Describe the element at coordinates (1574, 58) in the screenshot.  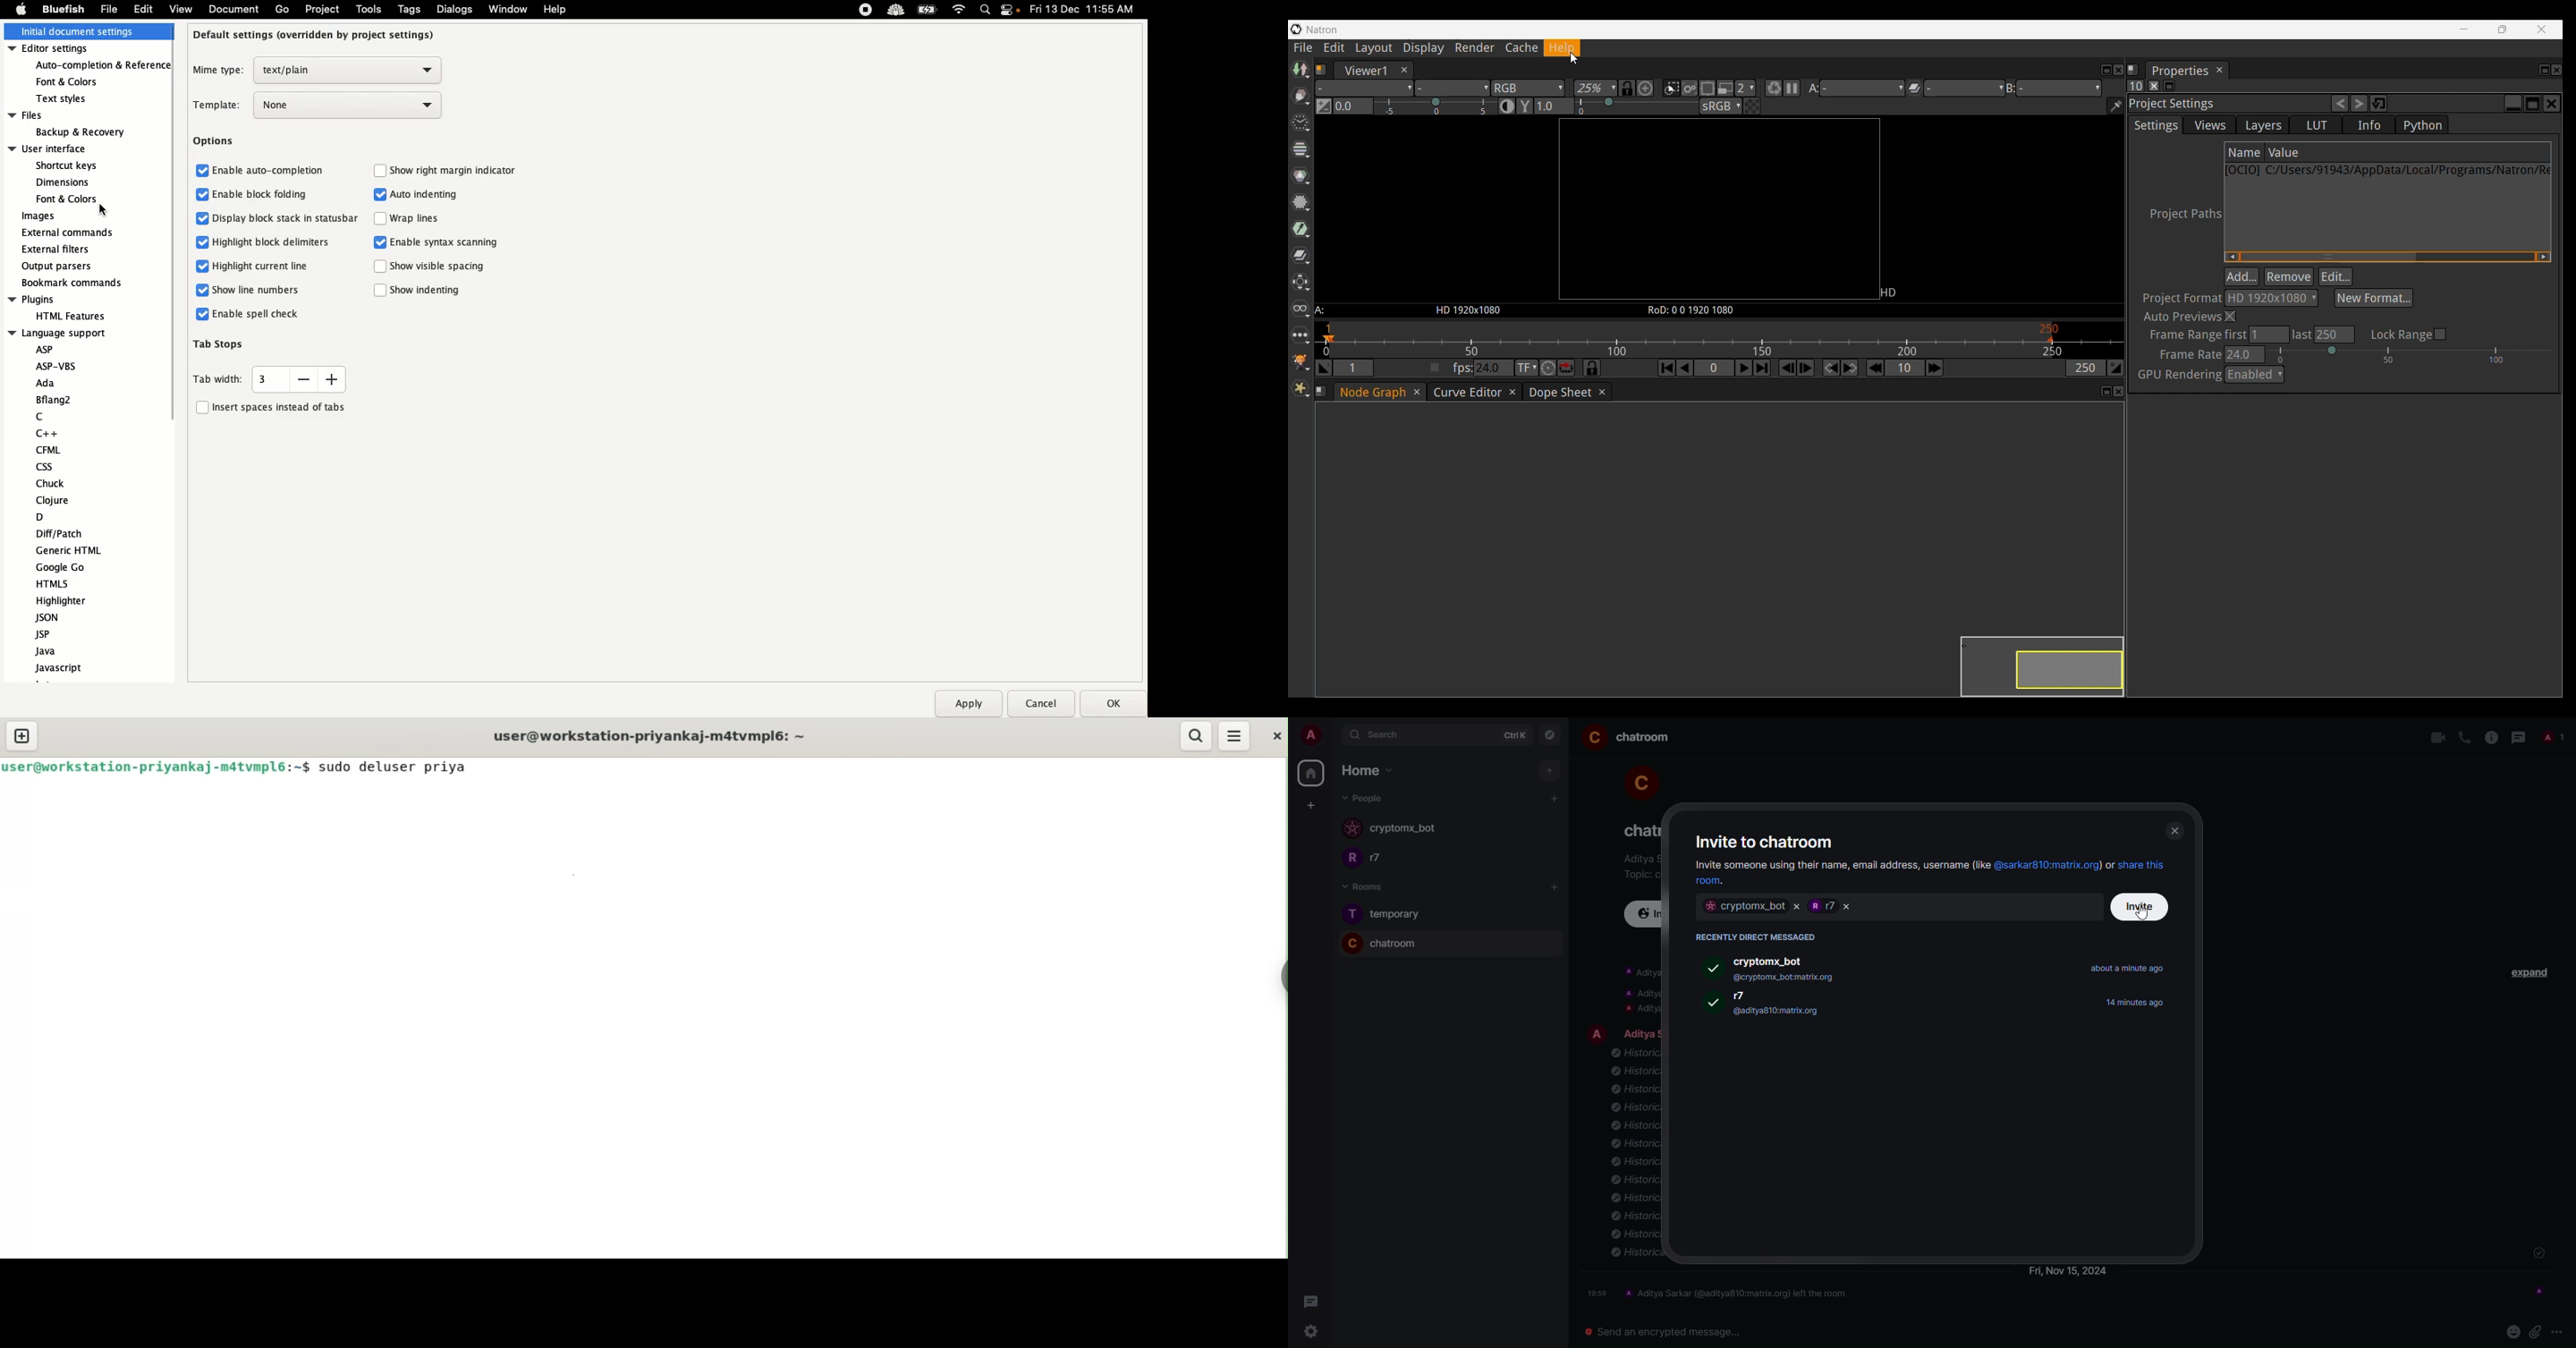
I see `Cursor ` at that location.